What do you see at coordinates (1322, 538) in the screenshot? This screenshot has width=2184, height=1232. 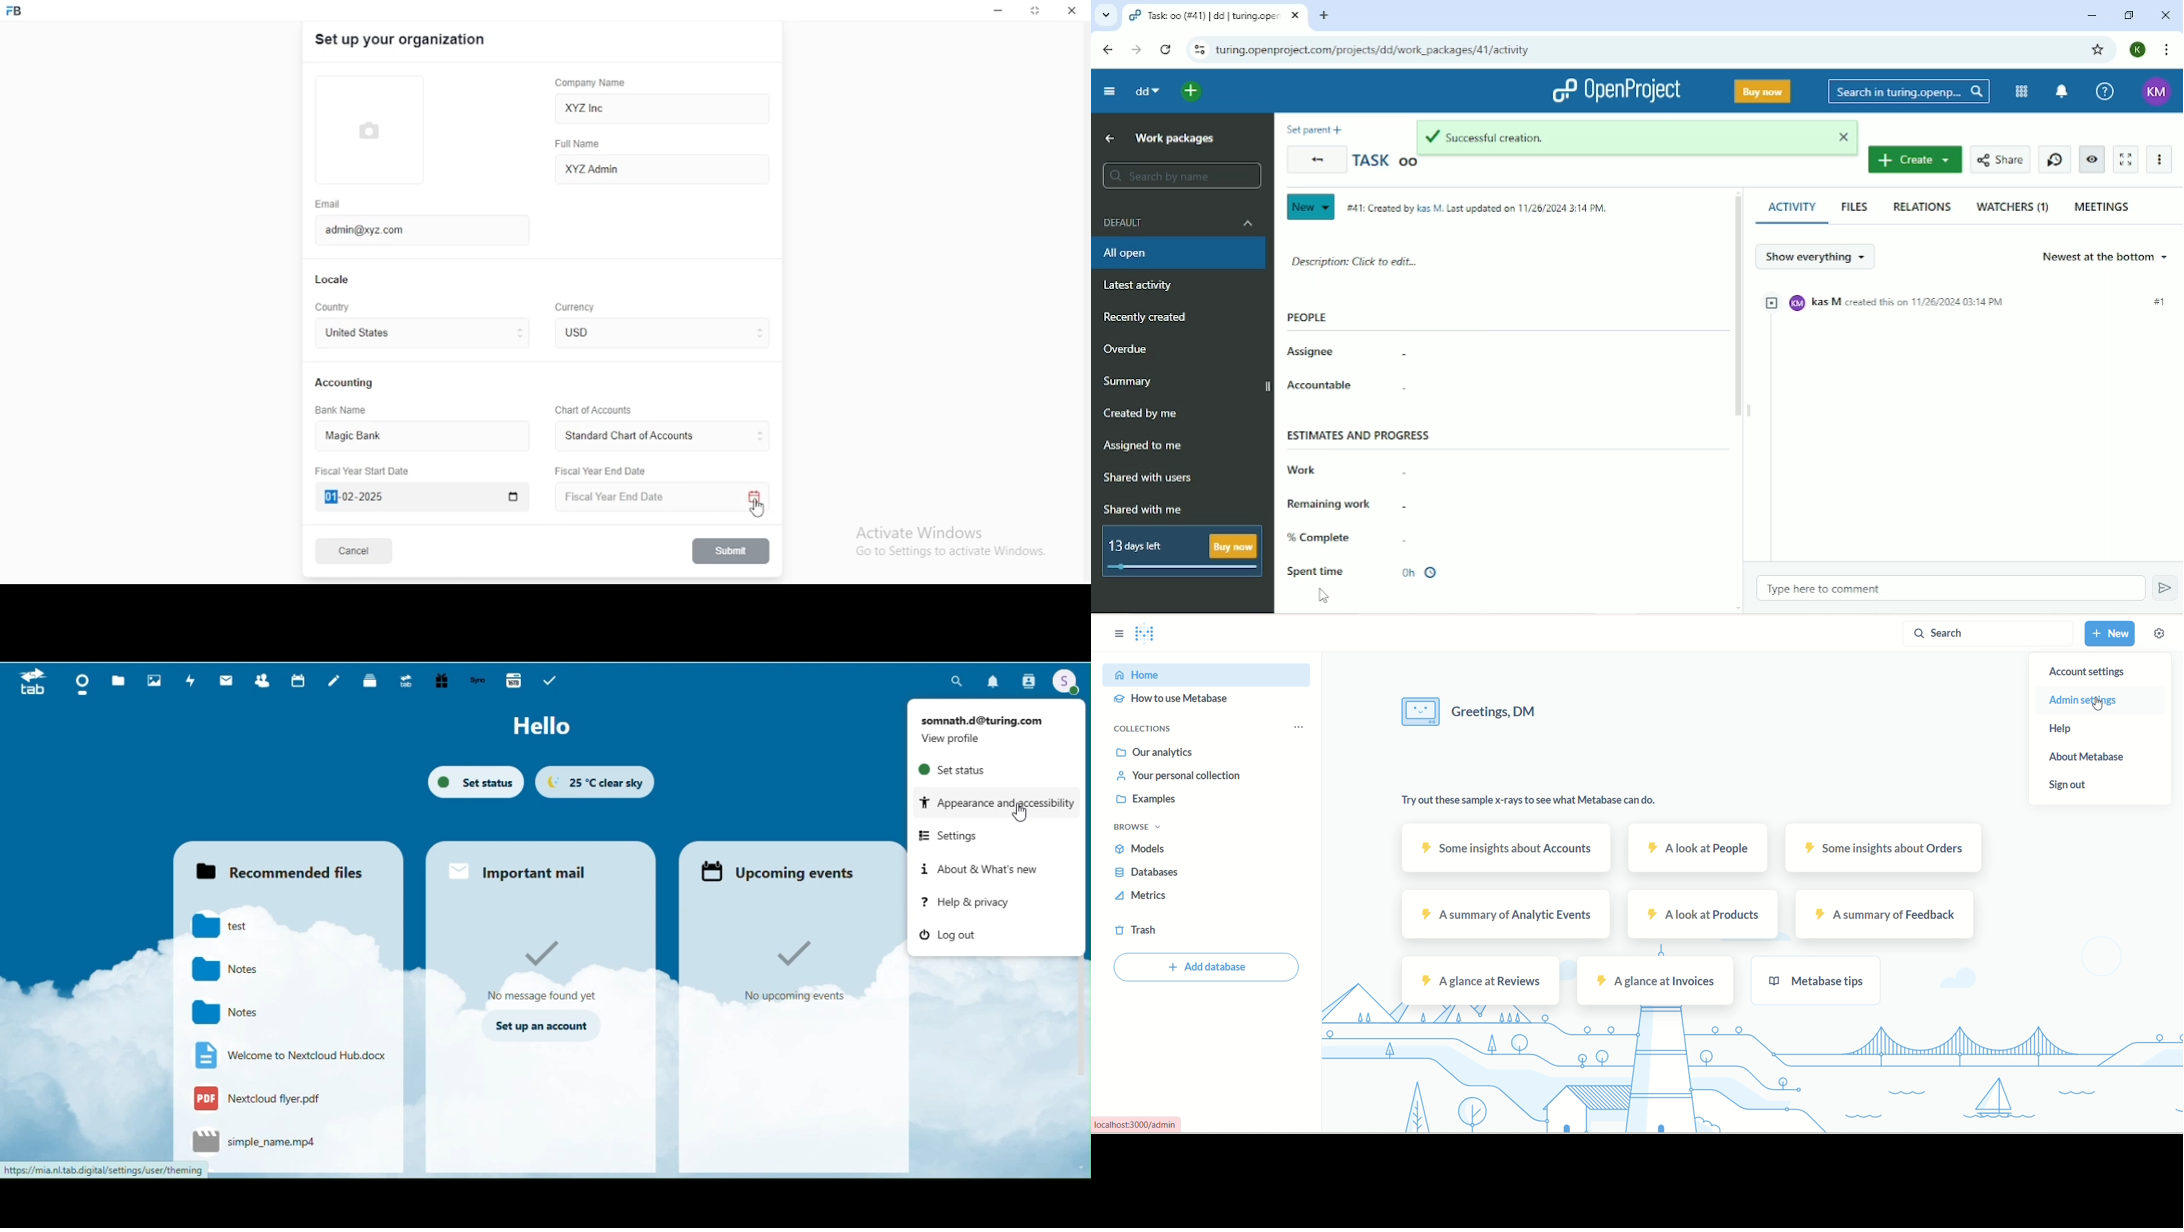 I see `% complete` at bounding box center [1322, 538].